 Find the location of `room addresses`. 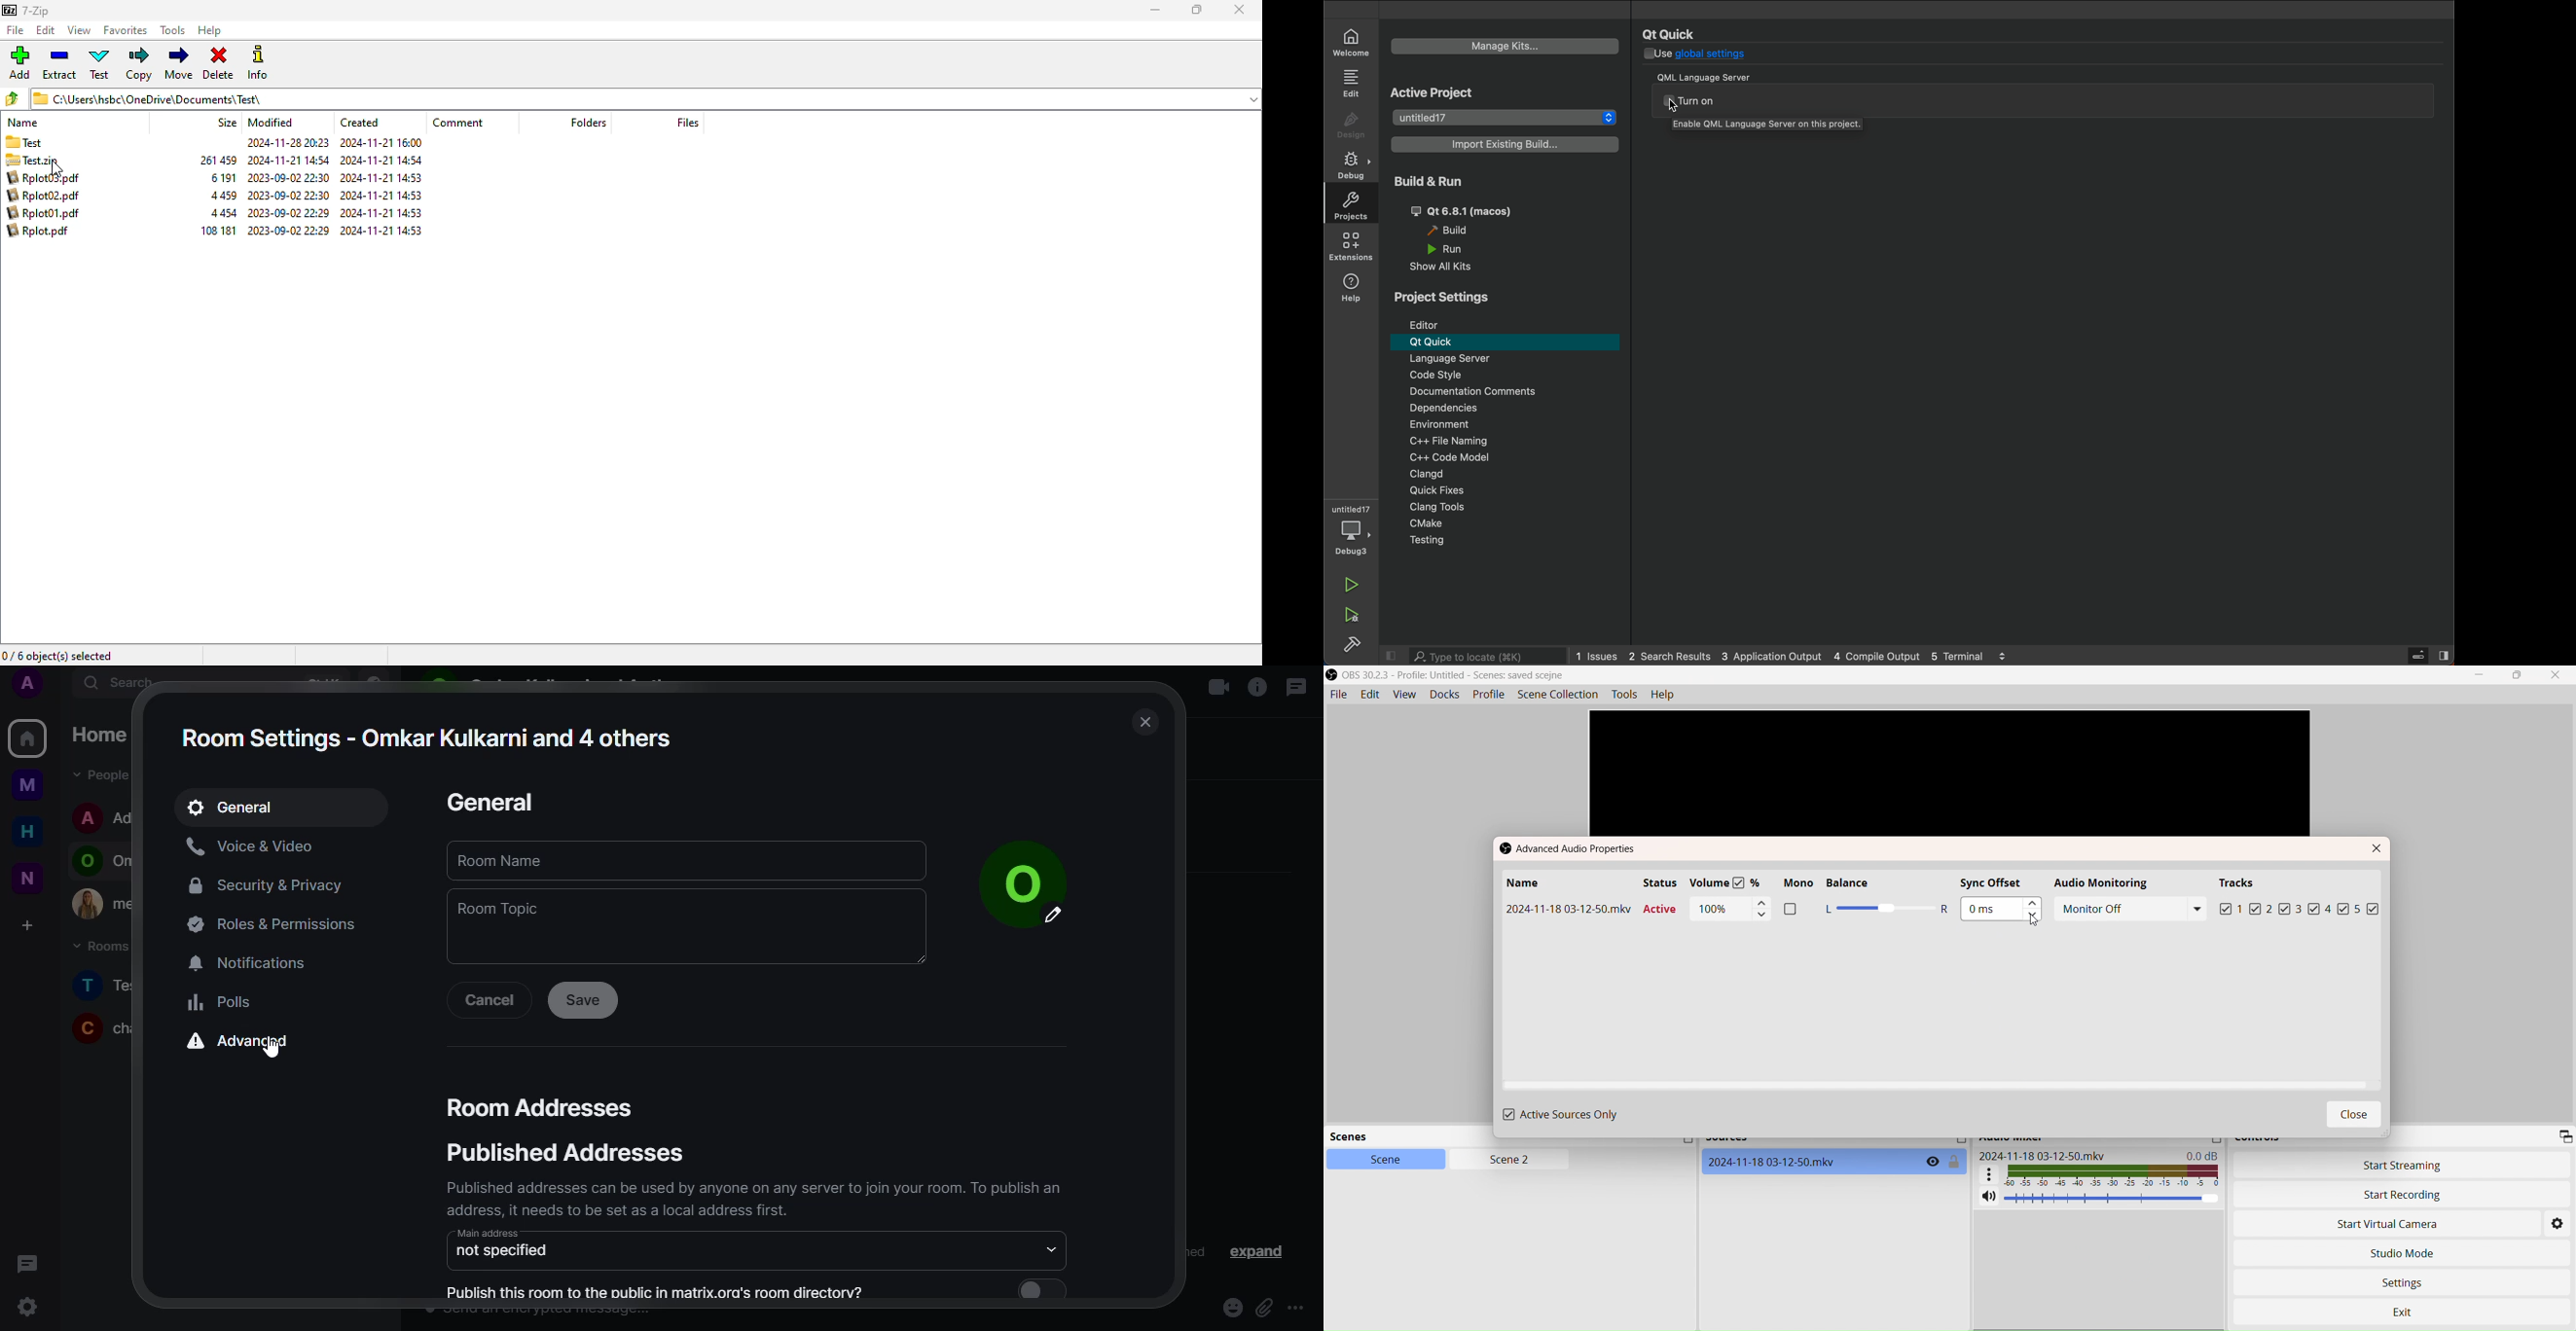

room addresses is located at coordinates (543, 1107).